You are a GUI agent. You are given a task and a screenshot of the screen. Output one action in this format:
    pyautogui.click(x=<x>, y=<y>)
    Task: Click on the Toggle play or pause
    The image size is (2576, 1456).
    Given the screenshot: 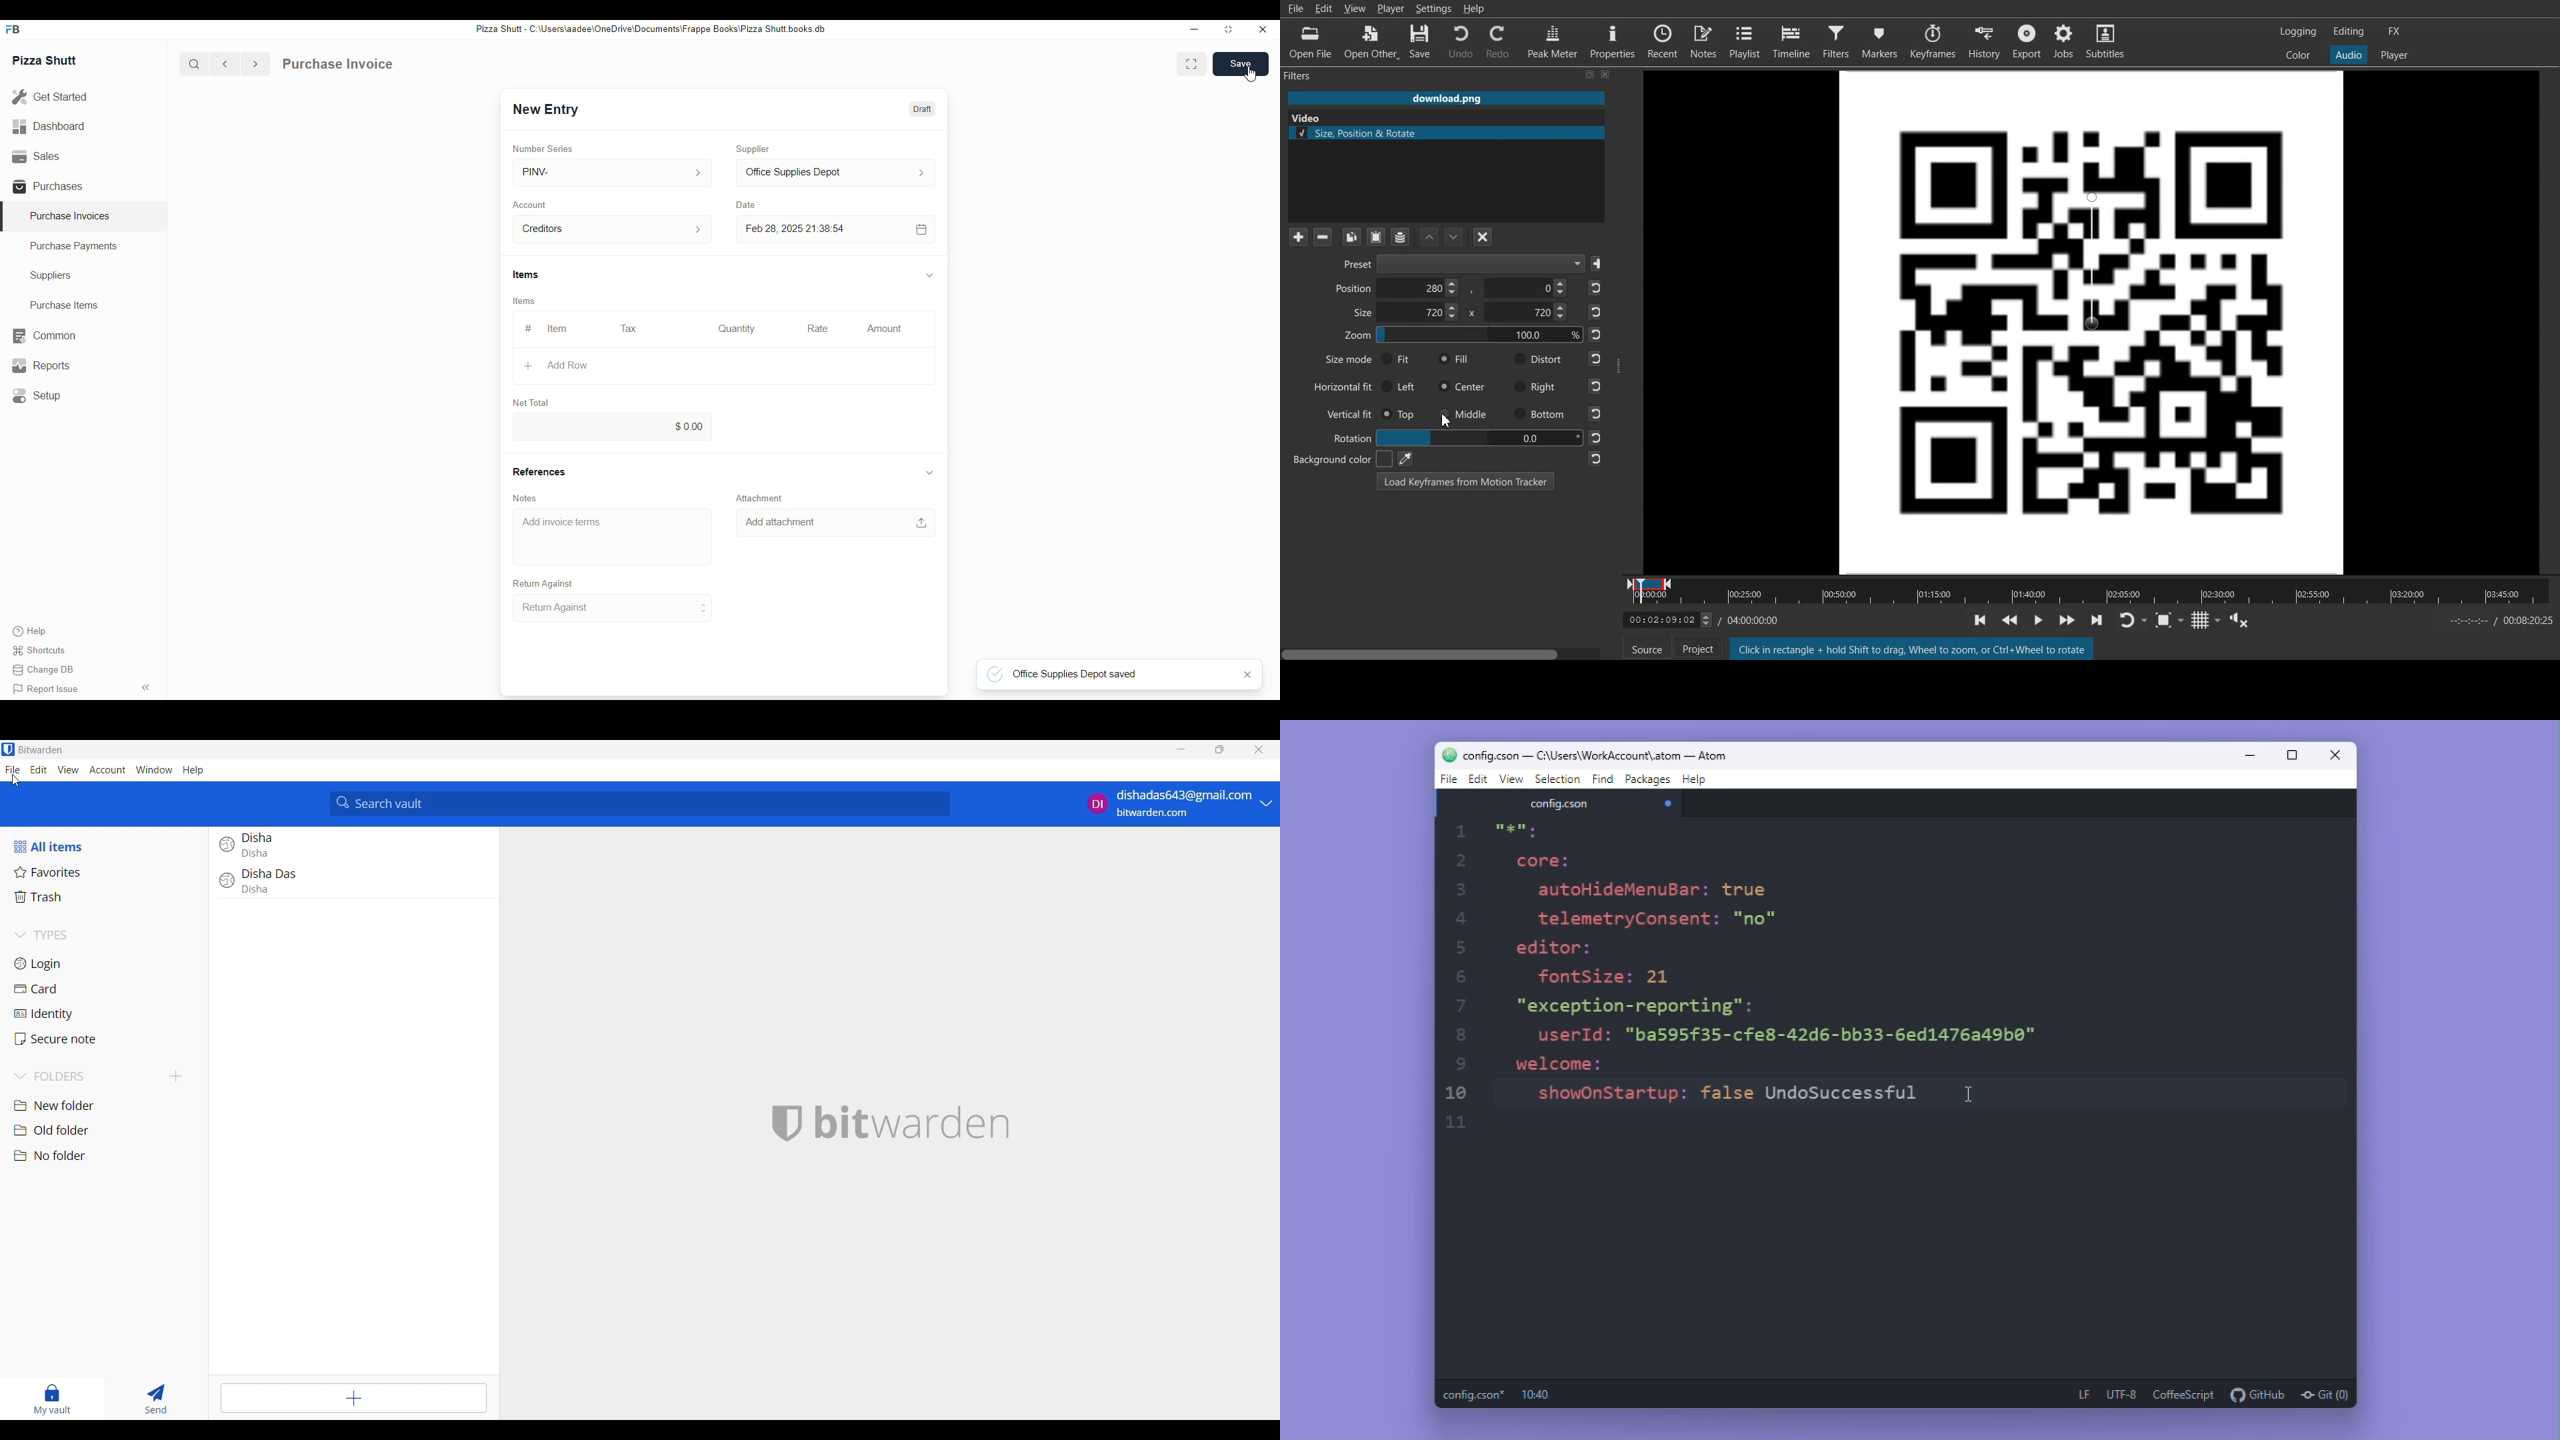 What is the action you would take?
    pyautogui.click(x=2040, y=619)
    